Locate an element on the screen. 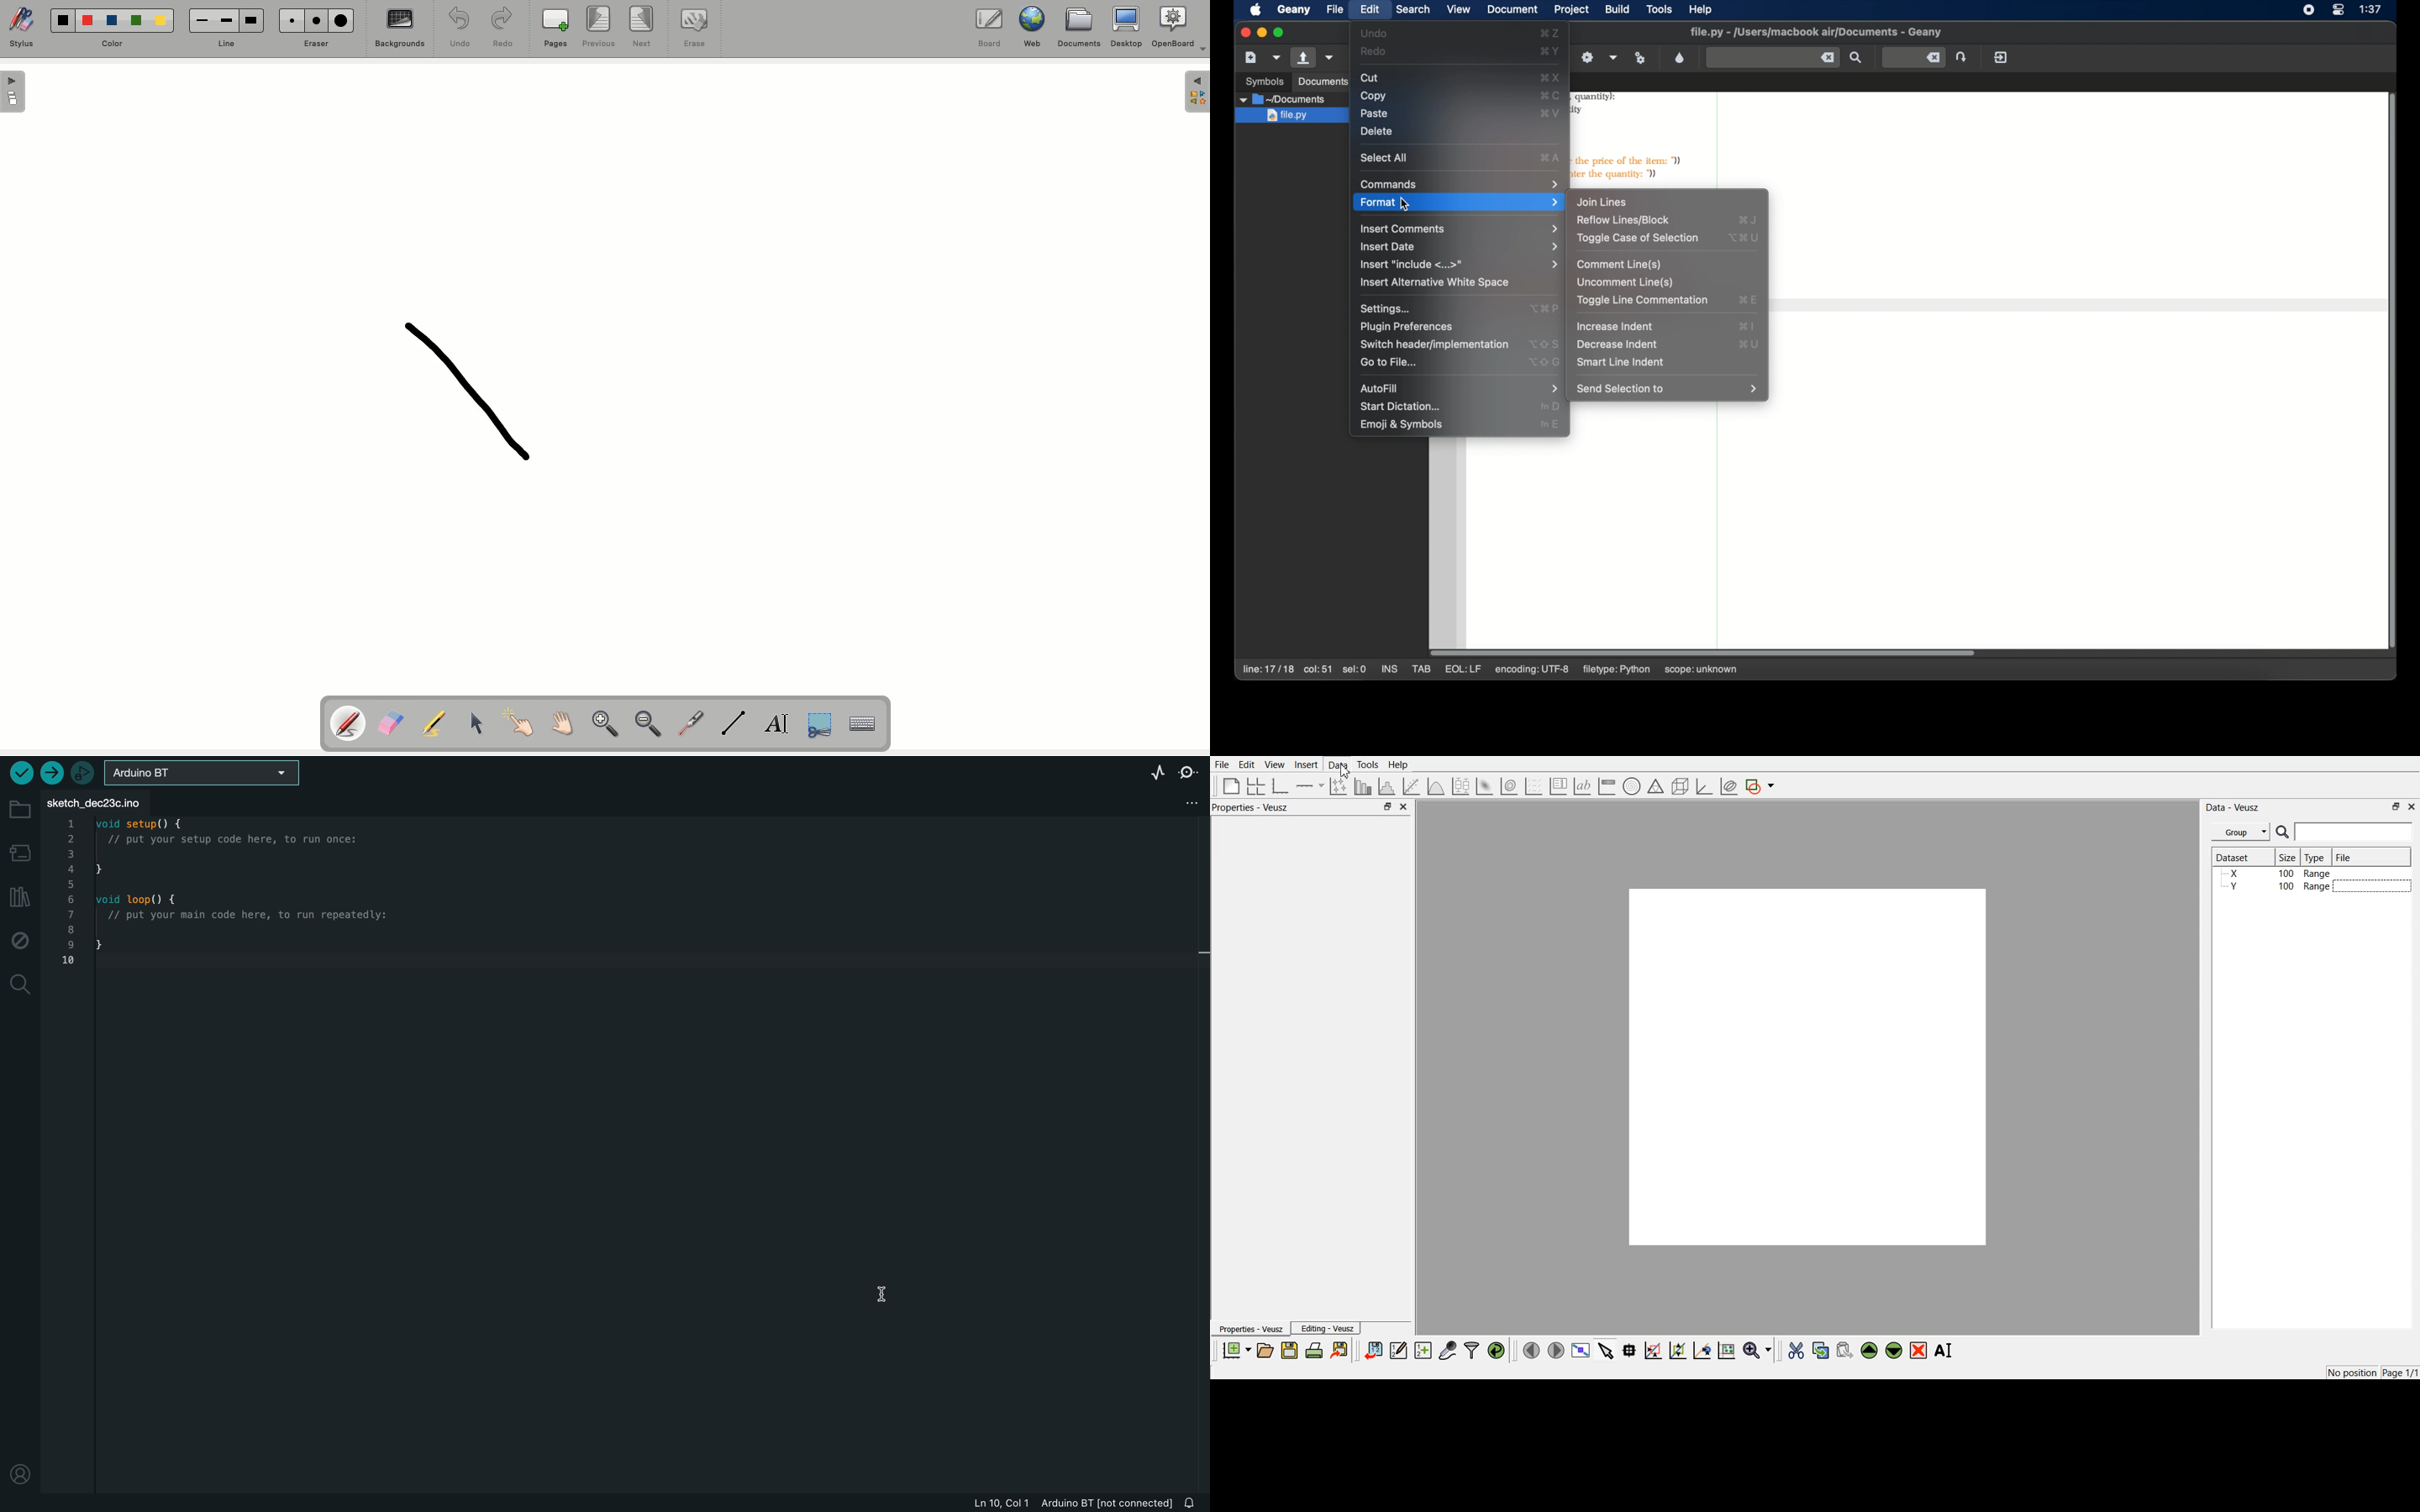 This screenshot has height=1512, width=2436. Plot a vector field is located at coordinates (1533, 787).